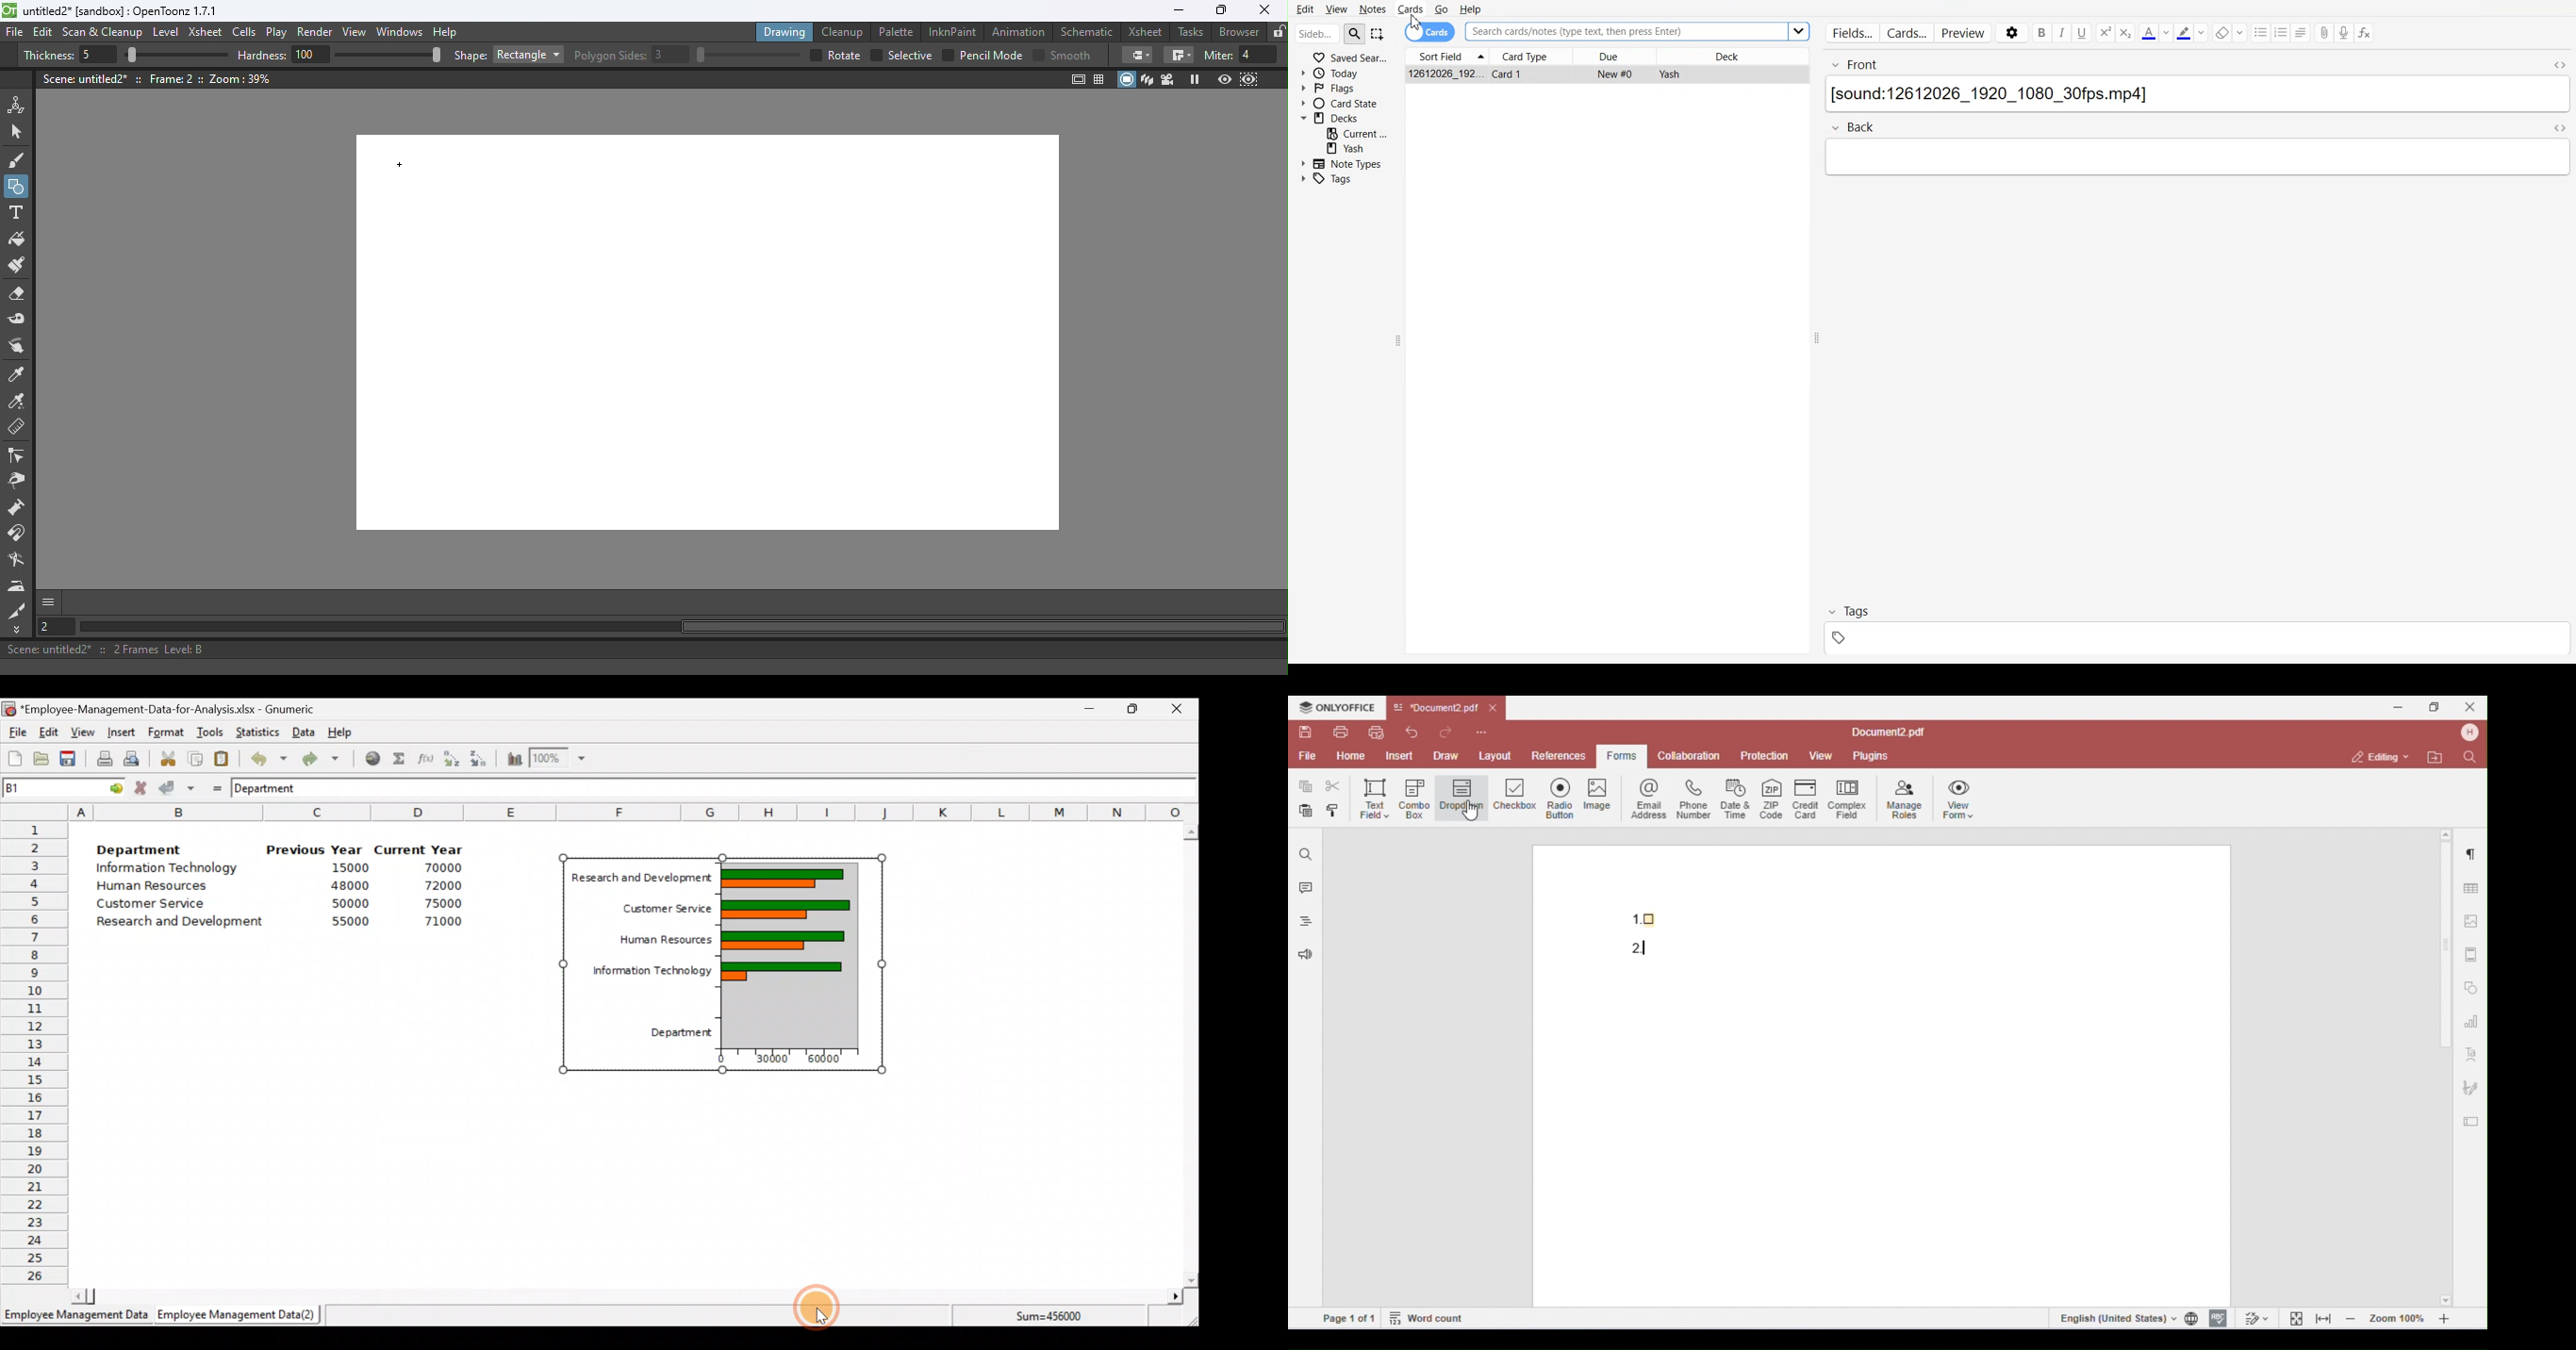  I want to click on Equations, so click(2365, 34).